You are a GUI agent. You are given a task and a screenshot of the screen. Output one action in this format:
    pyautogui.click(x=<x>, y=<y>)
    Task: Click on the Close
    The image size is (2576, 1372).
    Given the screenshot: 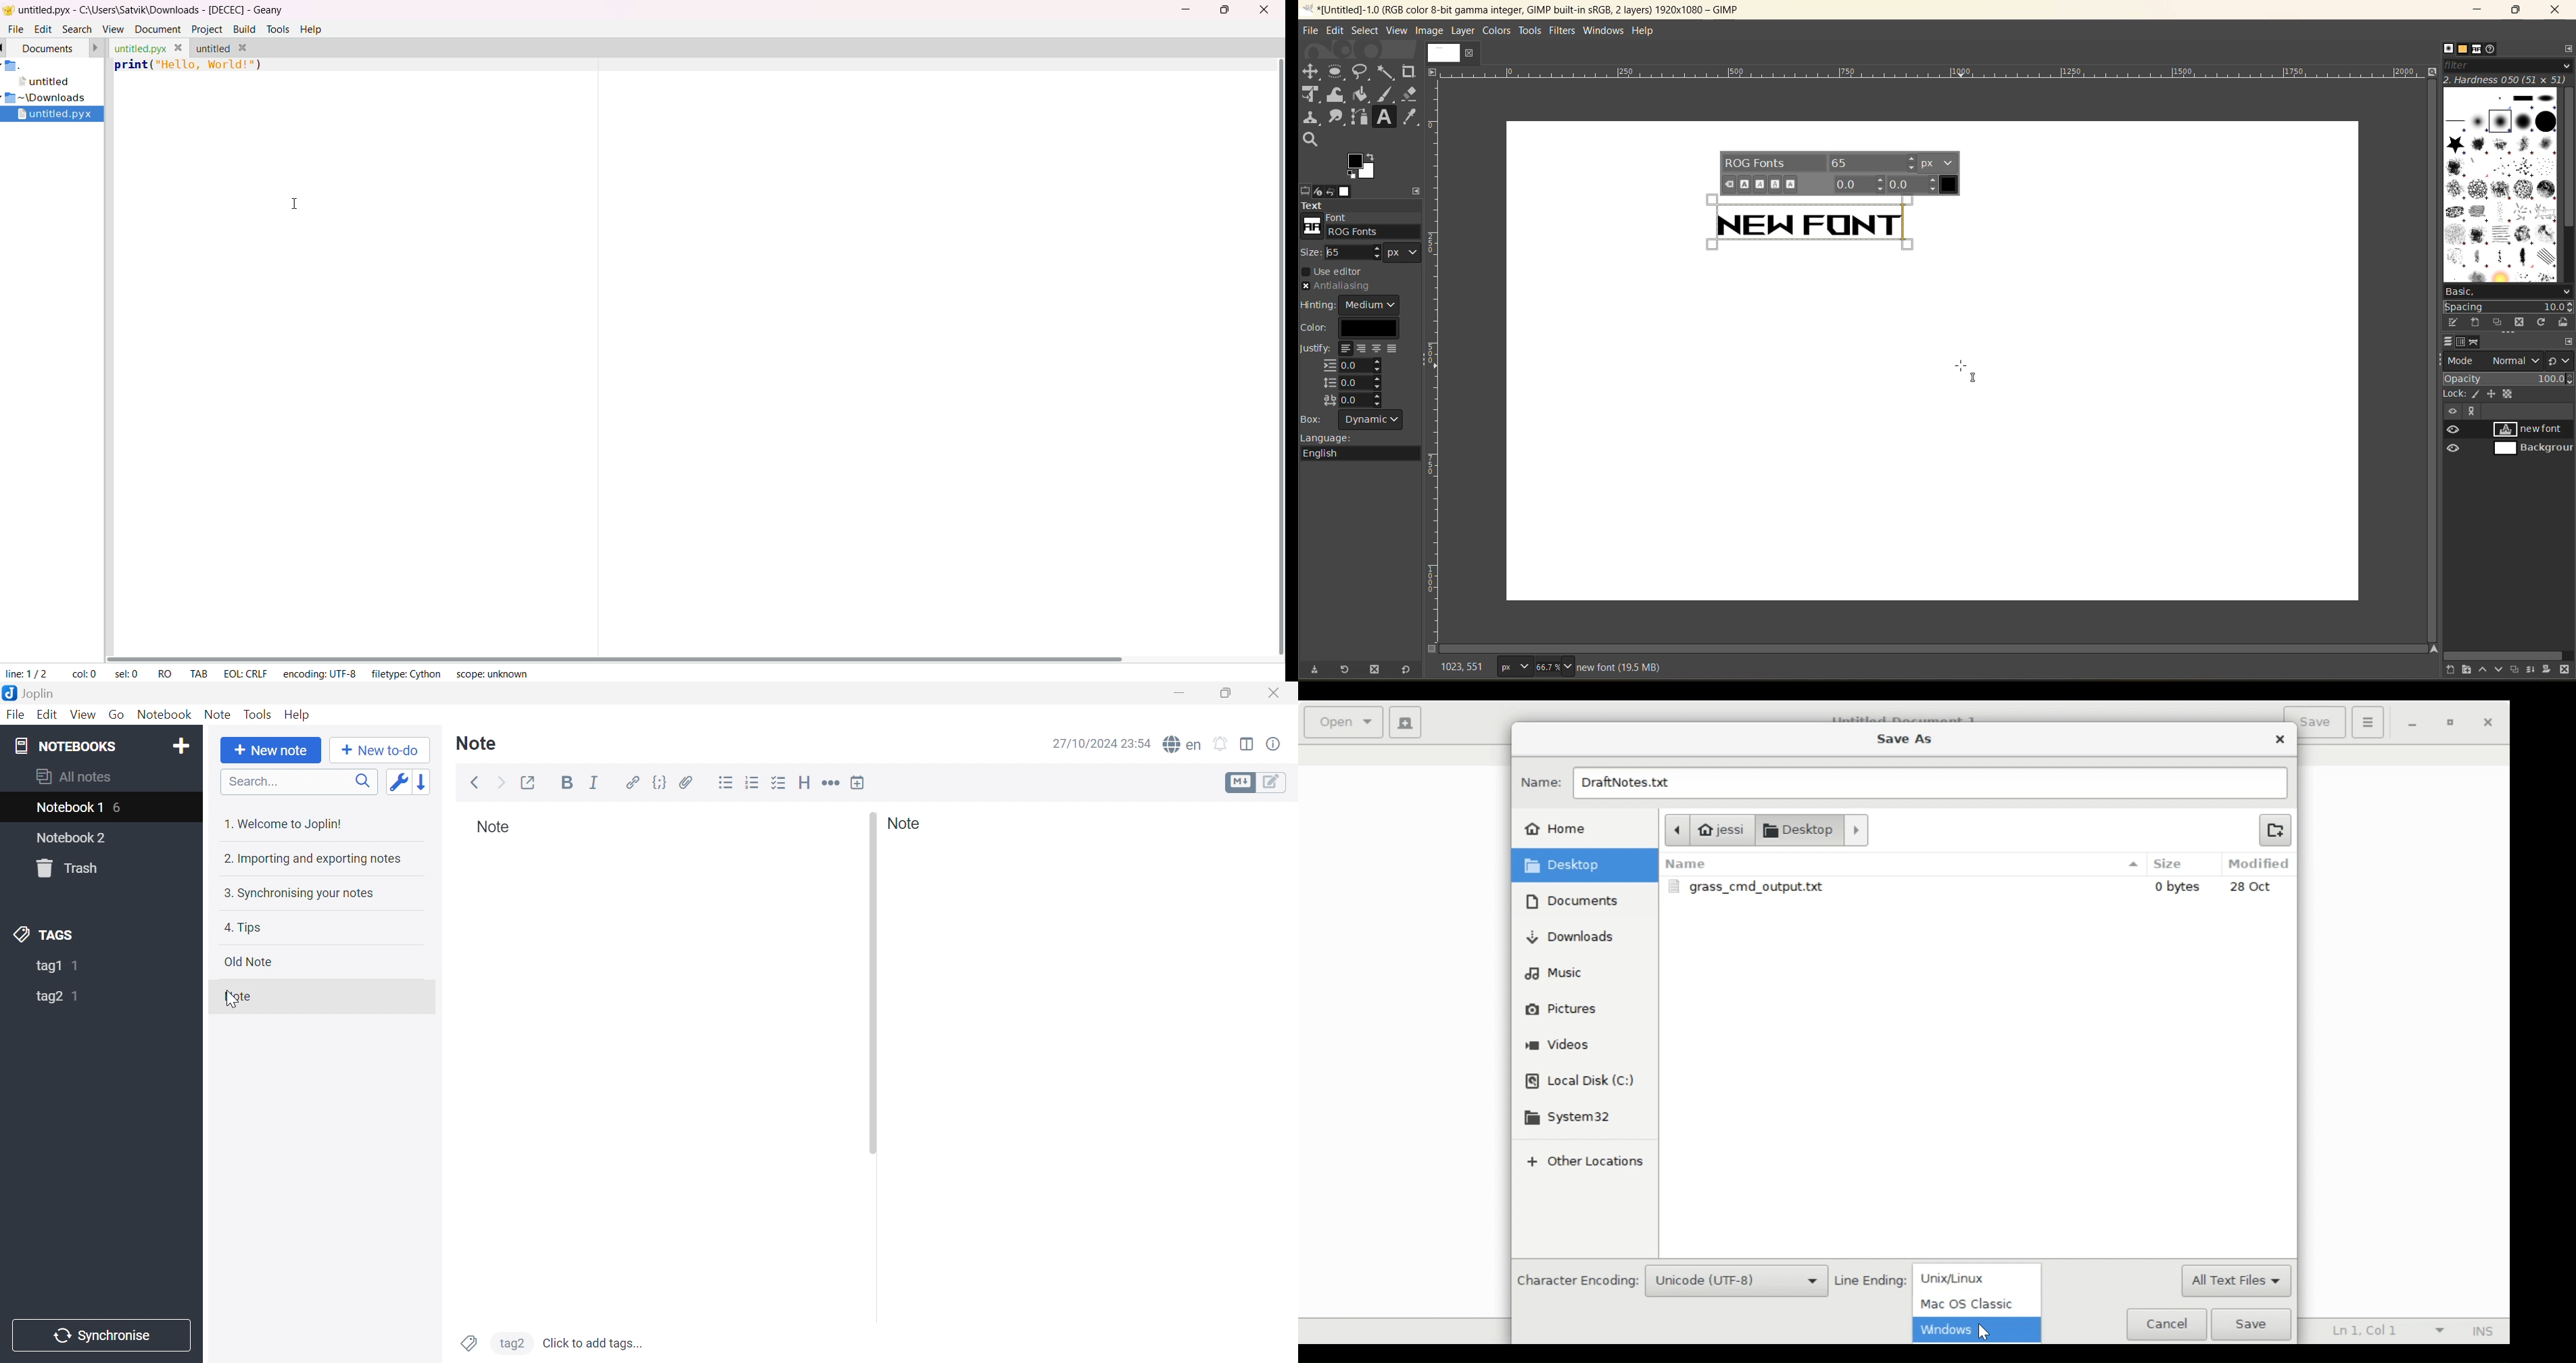 What is the action you would take?
    pyautogui.click(x=1272, y=692)
    